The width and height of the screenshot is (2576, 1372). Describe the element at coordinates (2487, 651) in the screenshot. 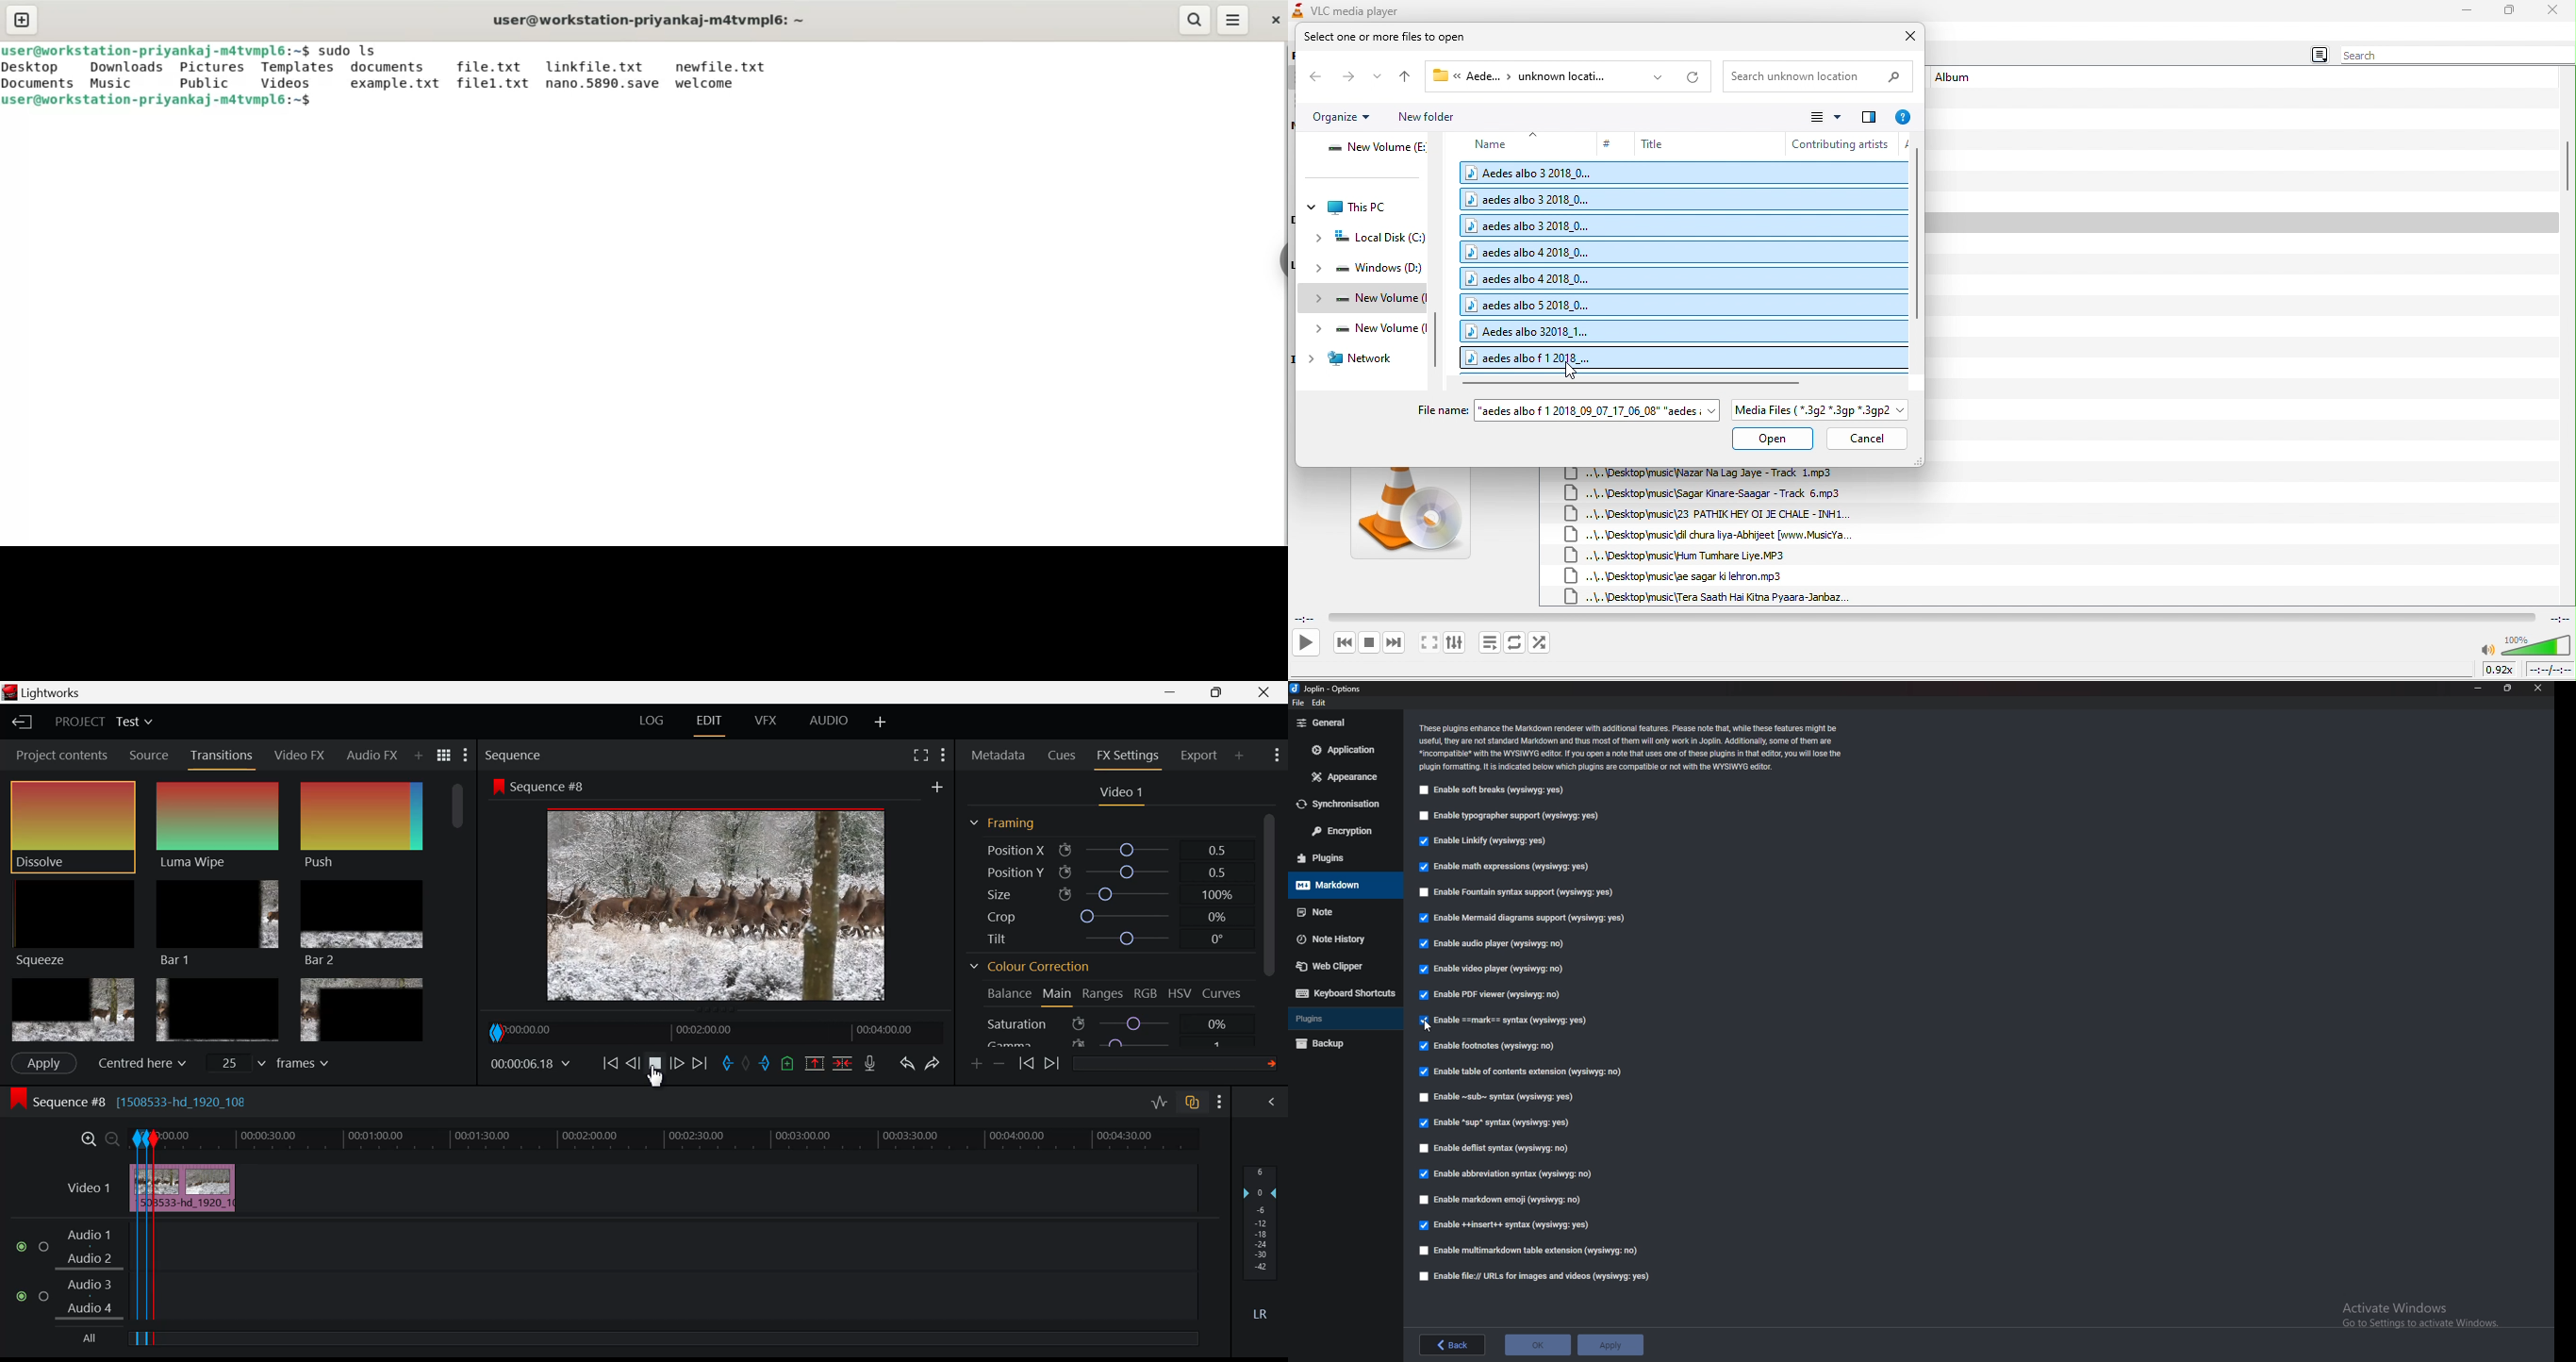

I see `mute/unmute` at that location.